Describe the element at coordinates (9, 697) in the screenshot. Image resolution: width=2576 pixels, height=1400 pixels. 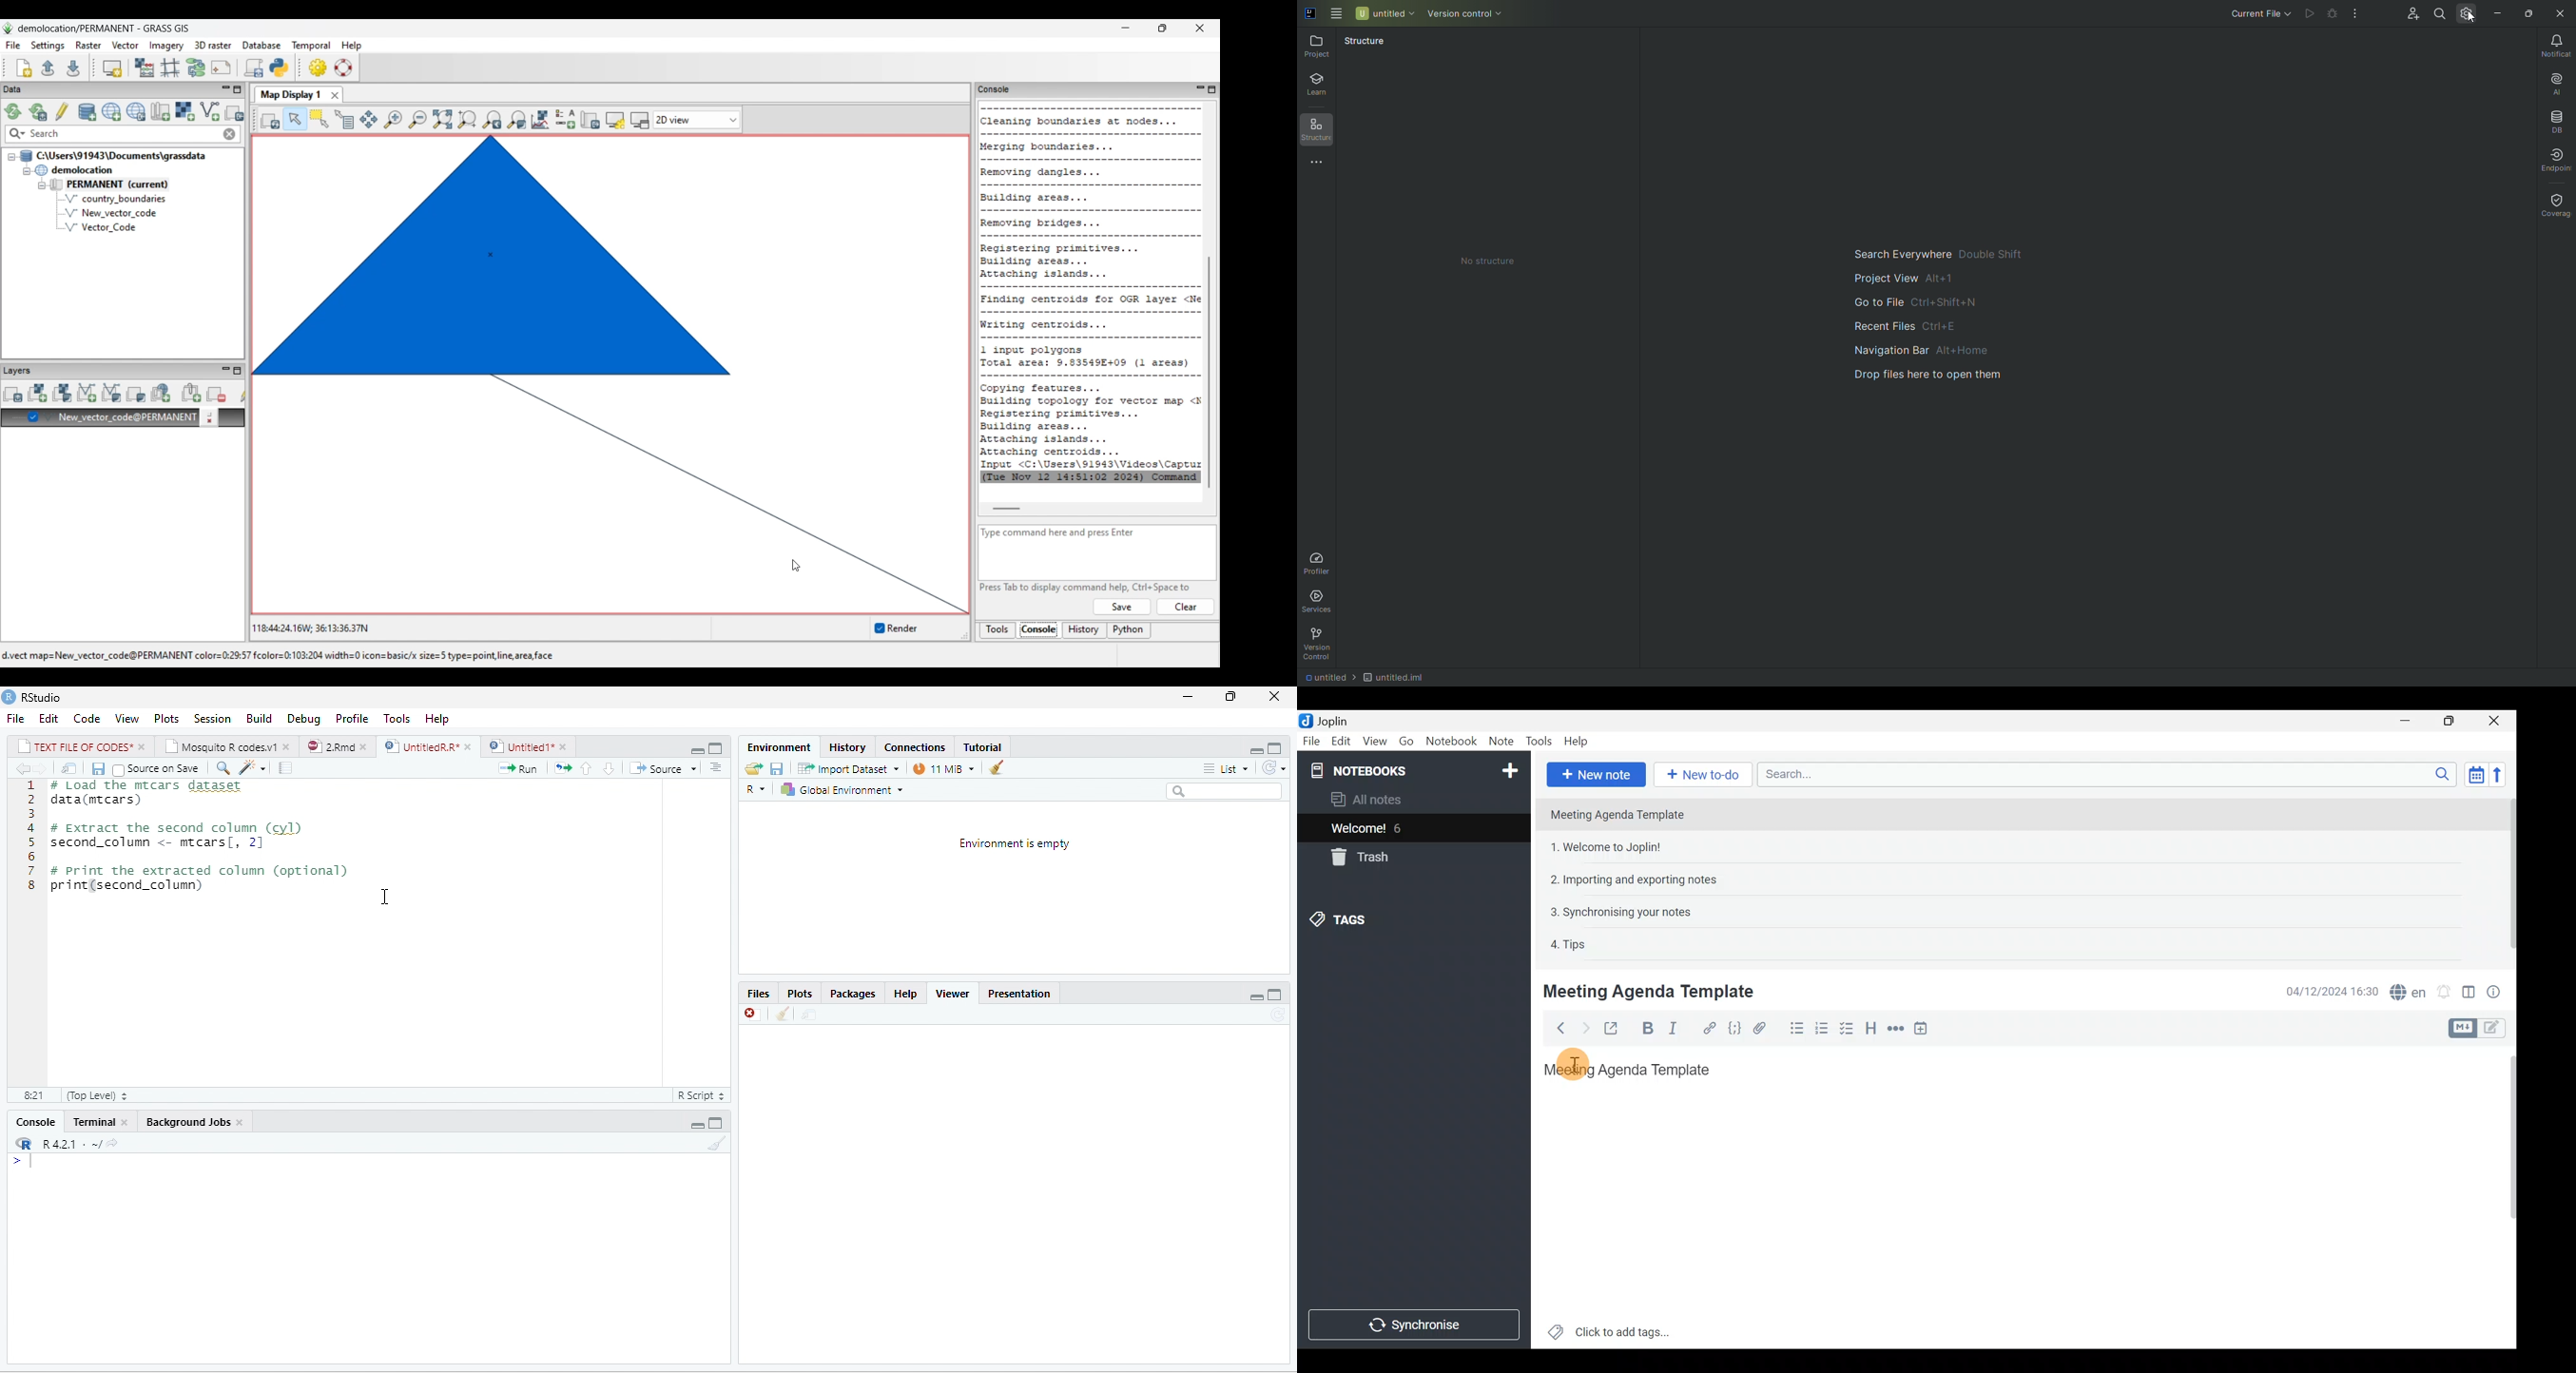
I see `RStudio logo` at that location.